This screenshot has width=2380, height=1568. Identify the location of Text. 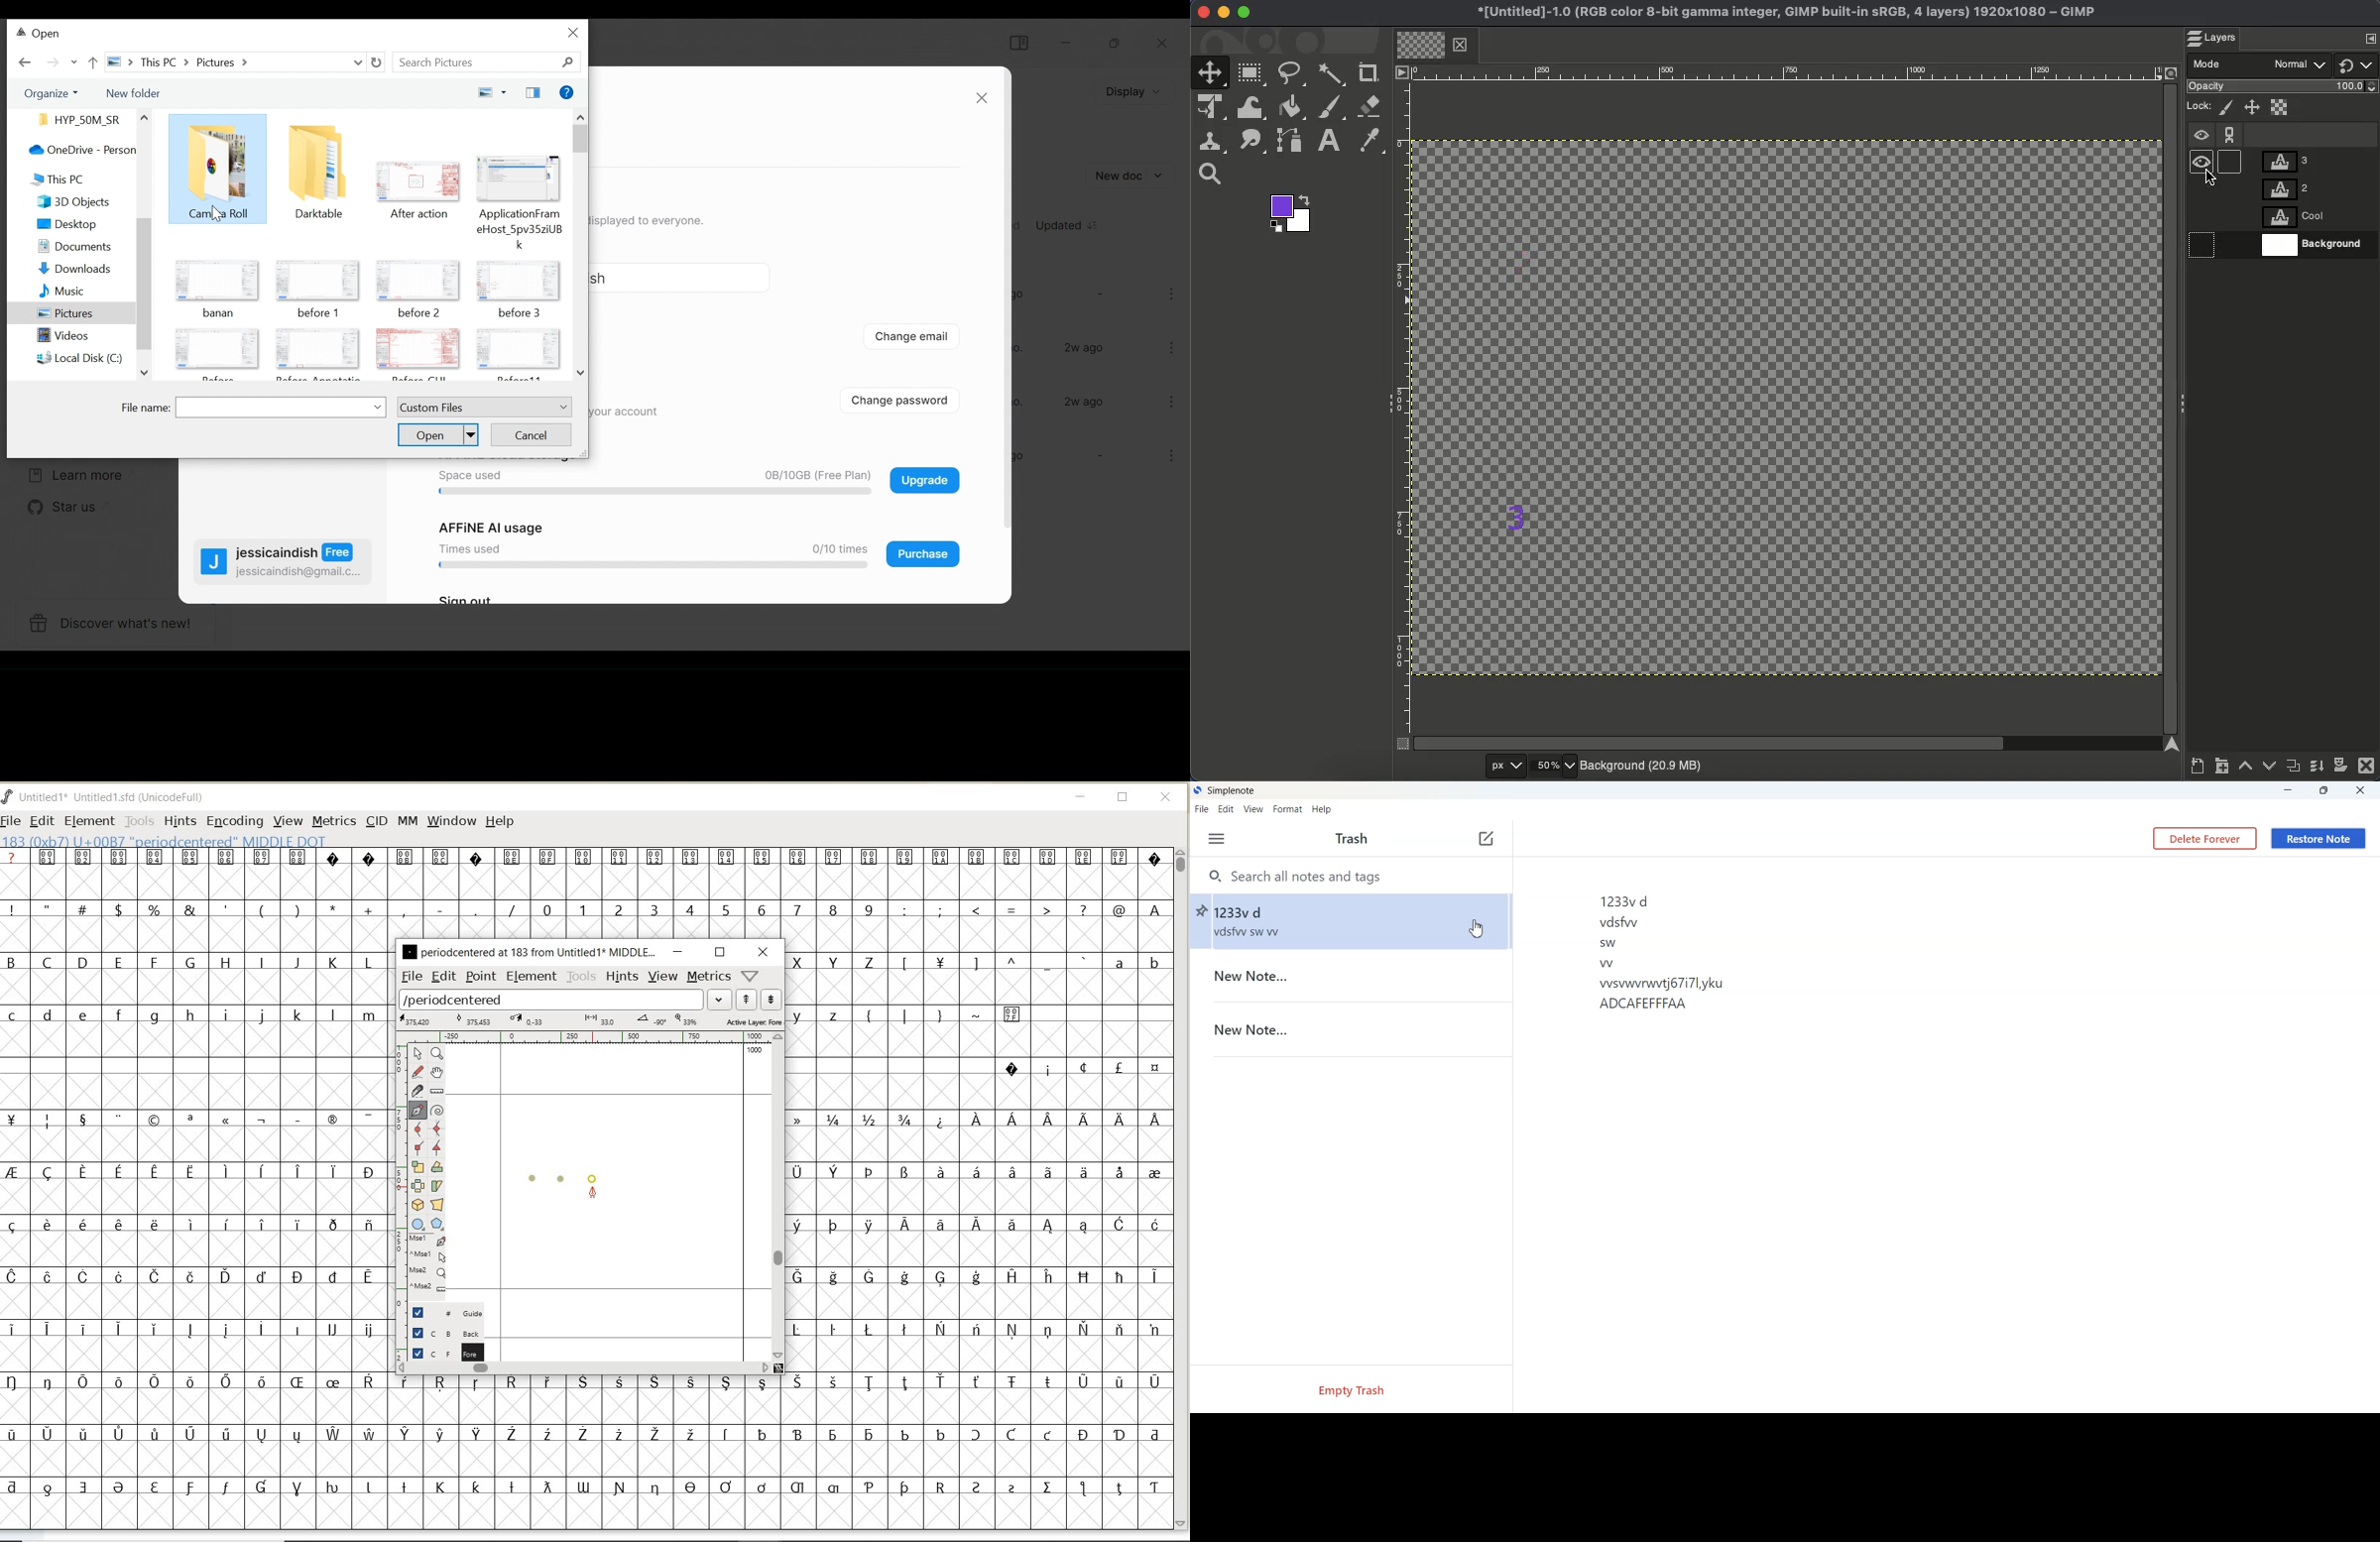
(1352, 840).